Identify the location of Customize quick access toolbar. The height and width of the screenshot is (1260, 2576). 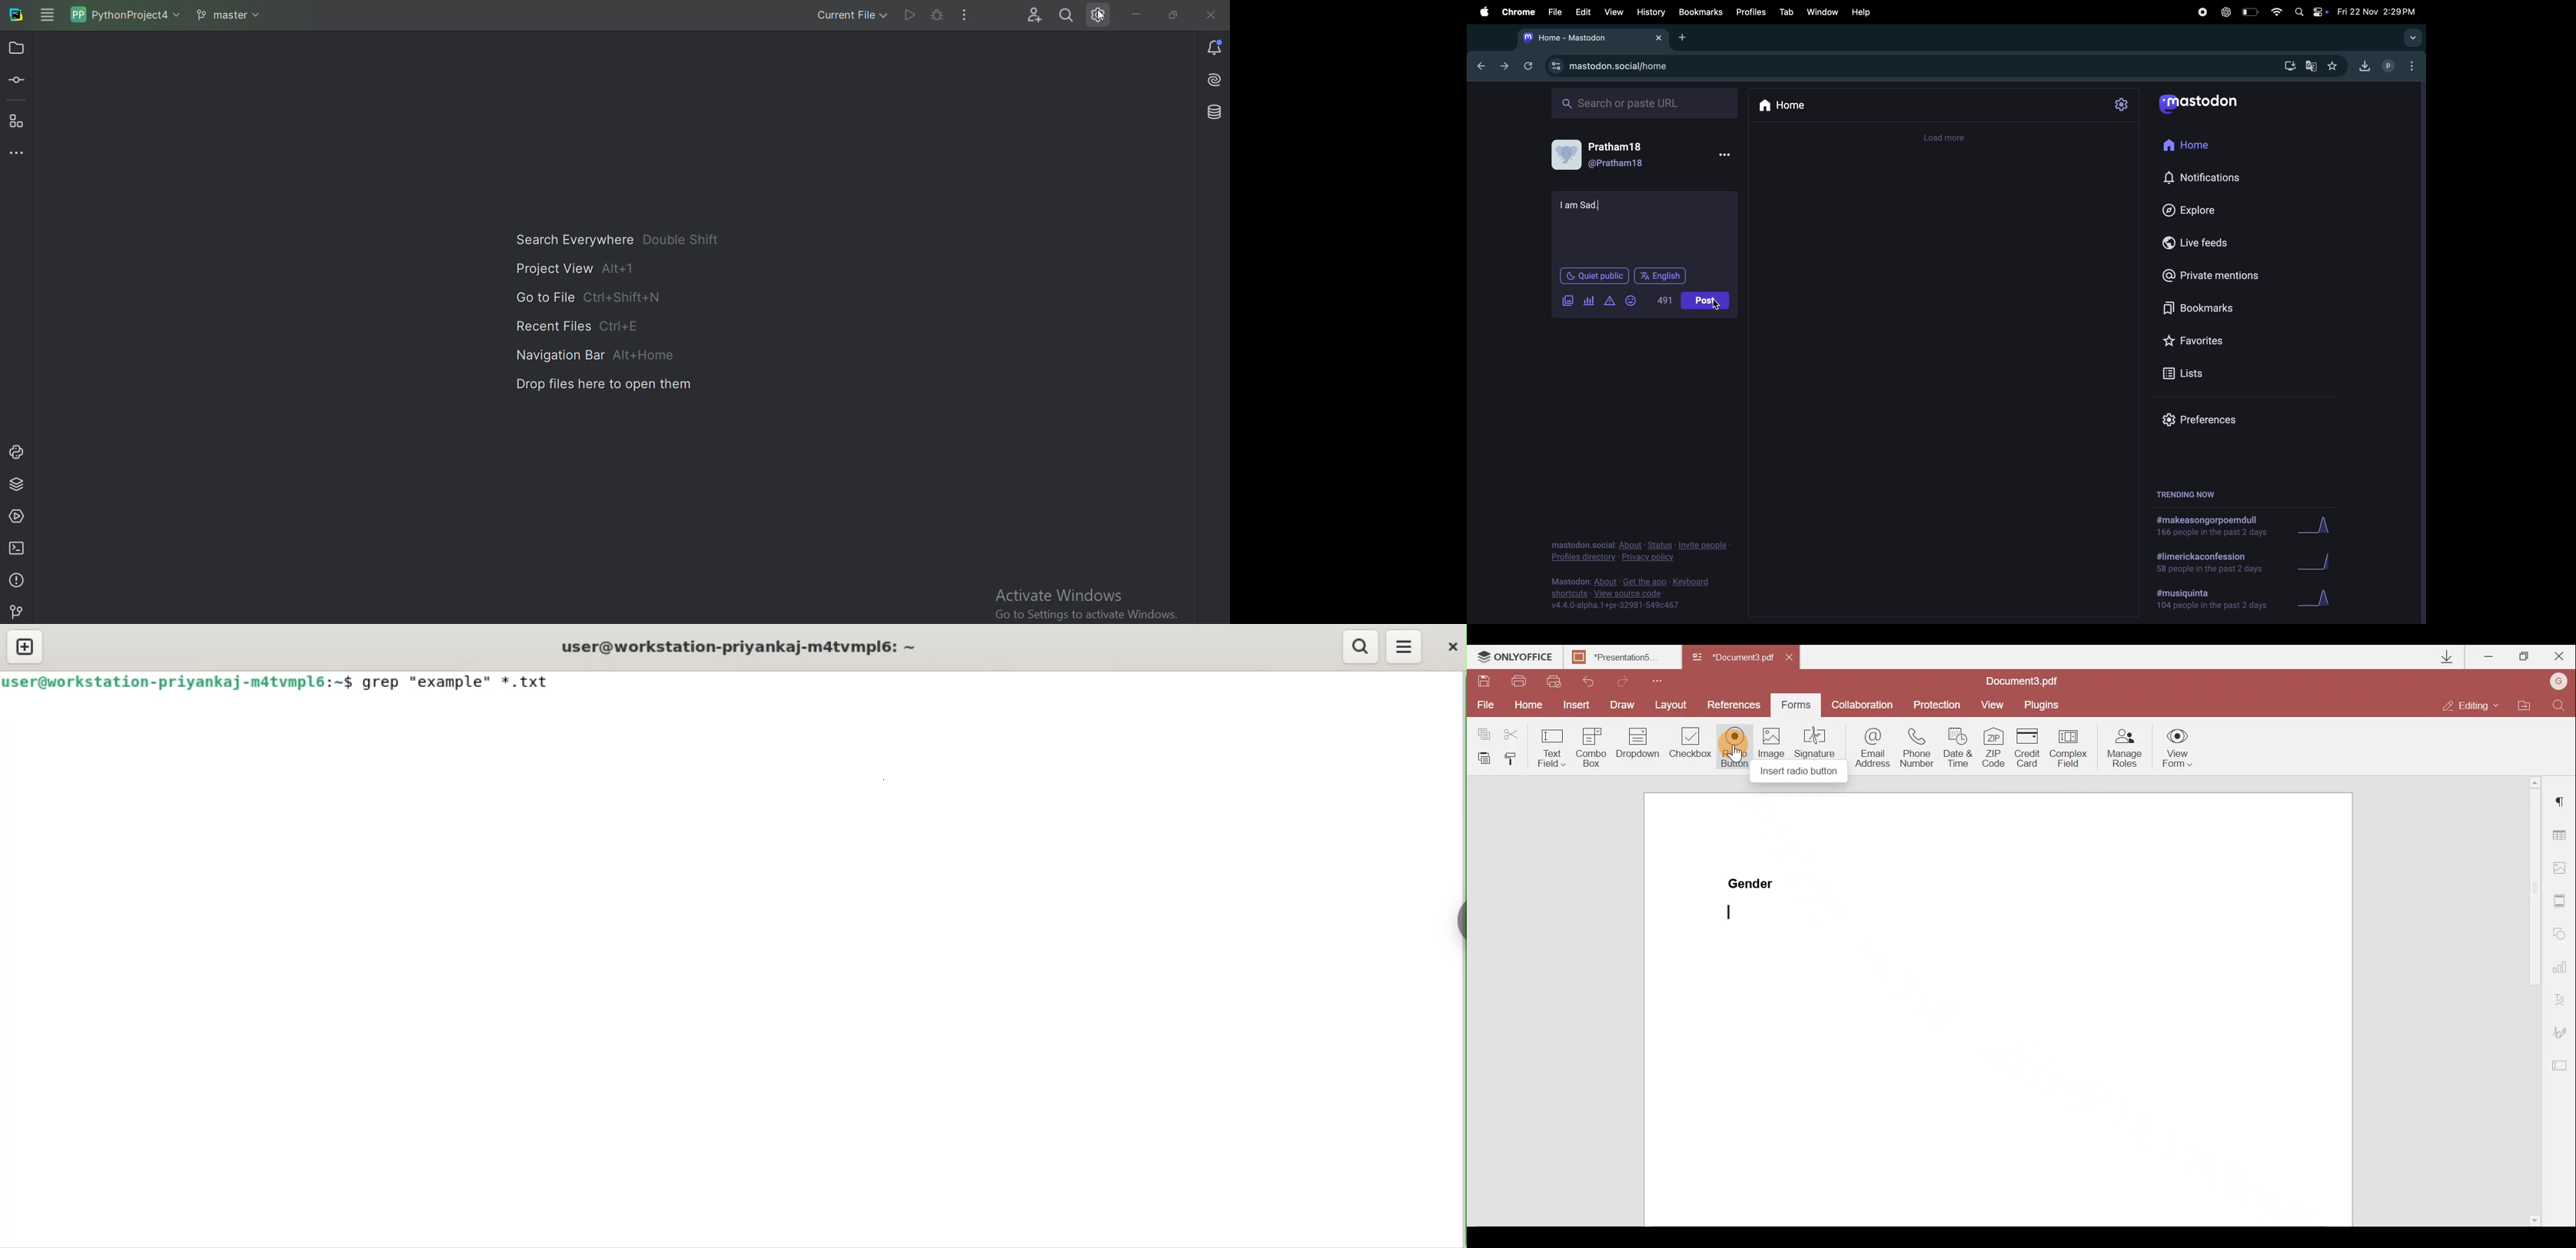
(1664, 679).